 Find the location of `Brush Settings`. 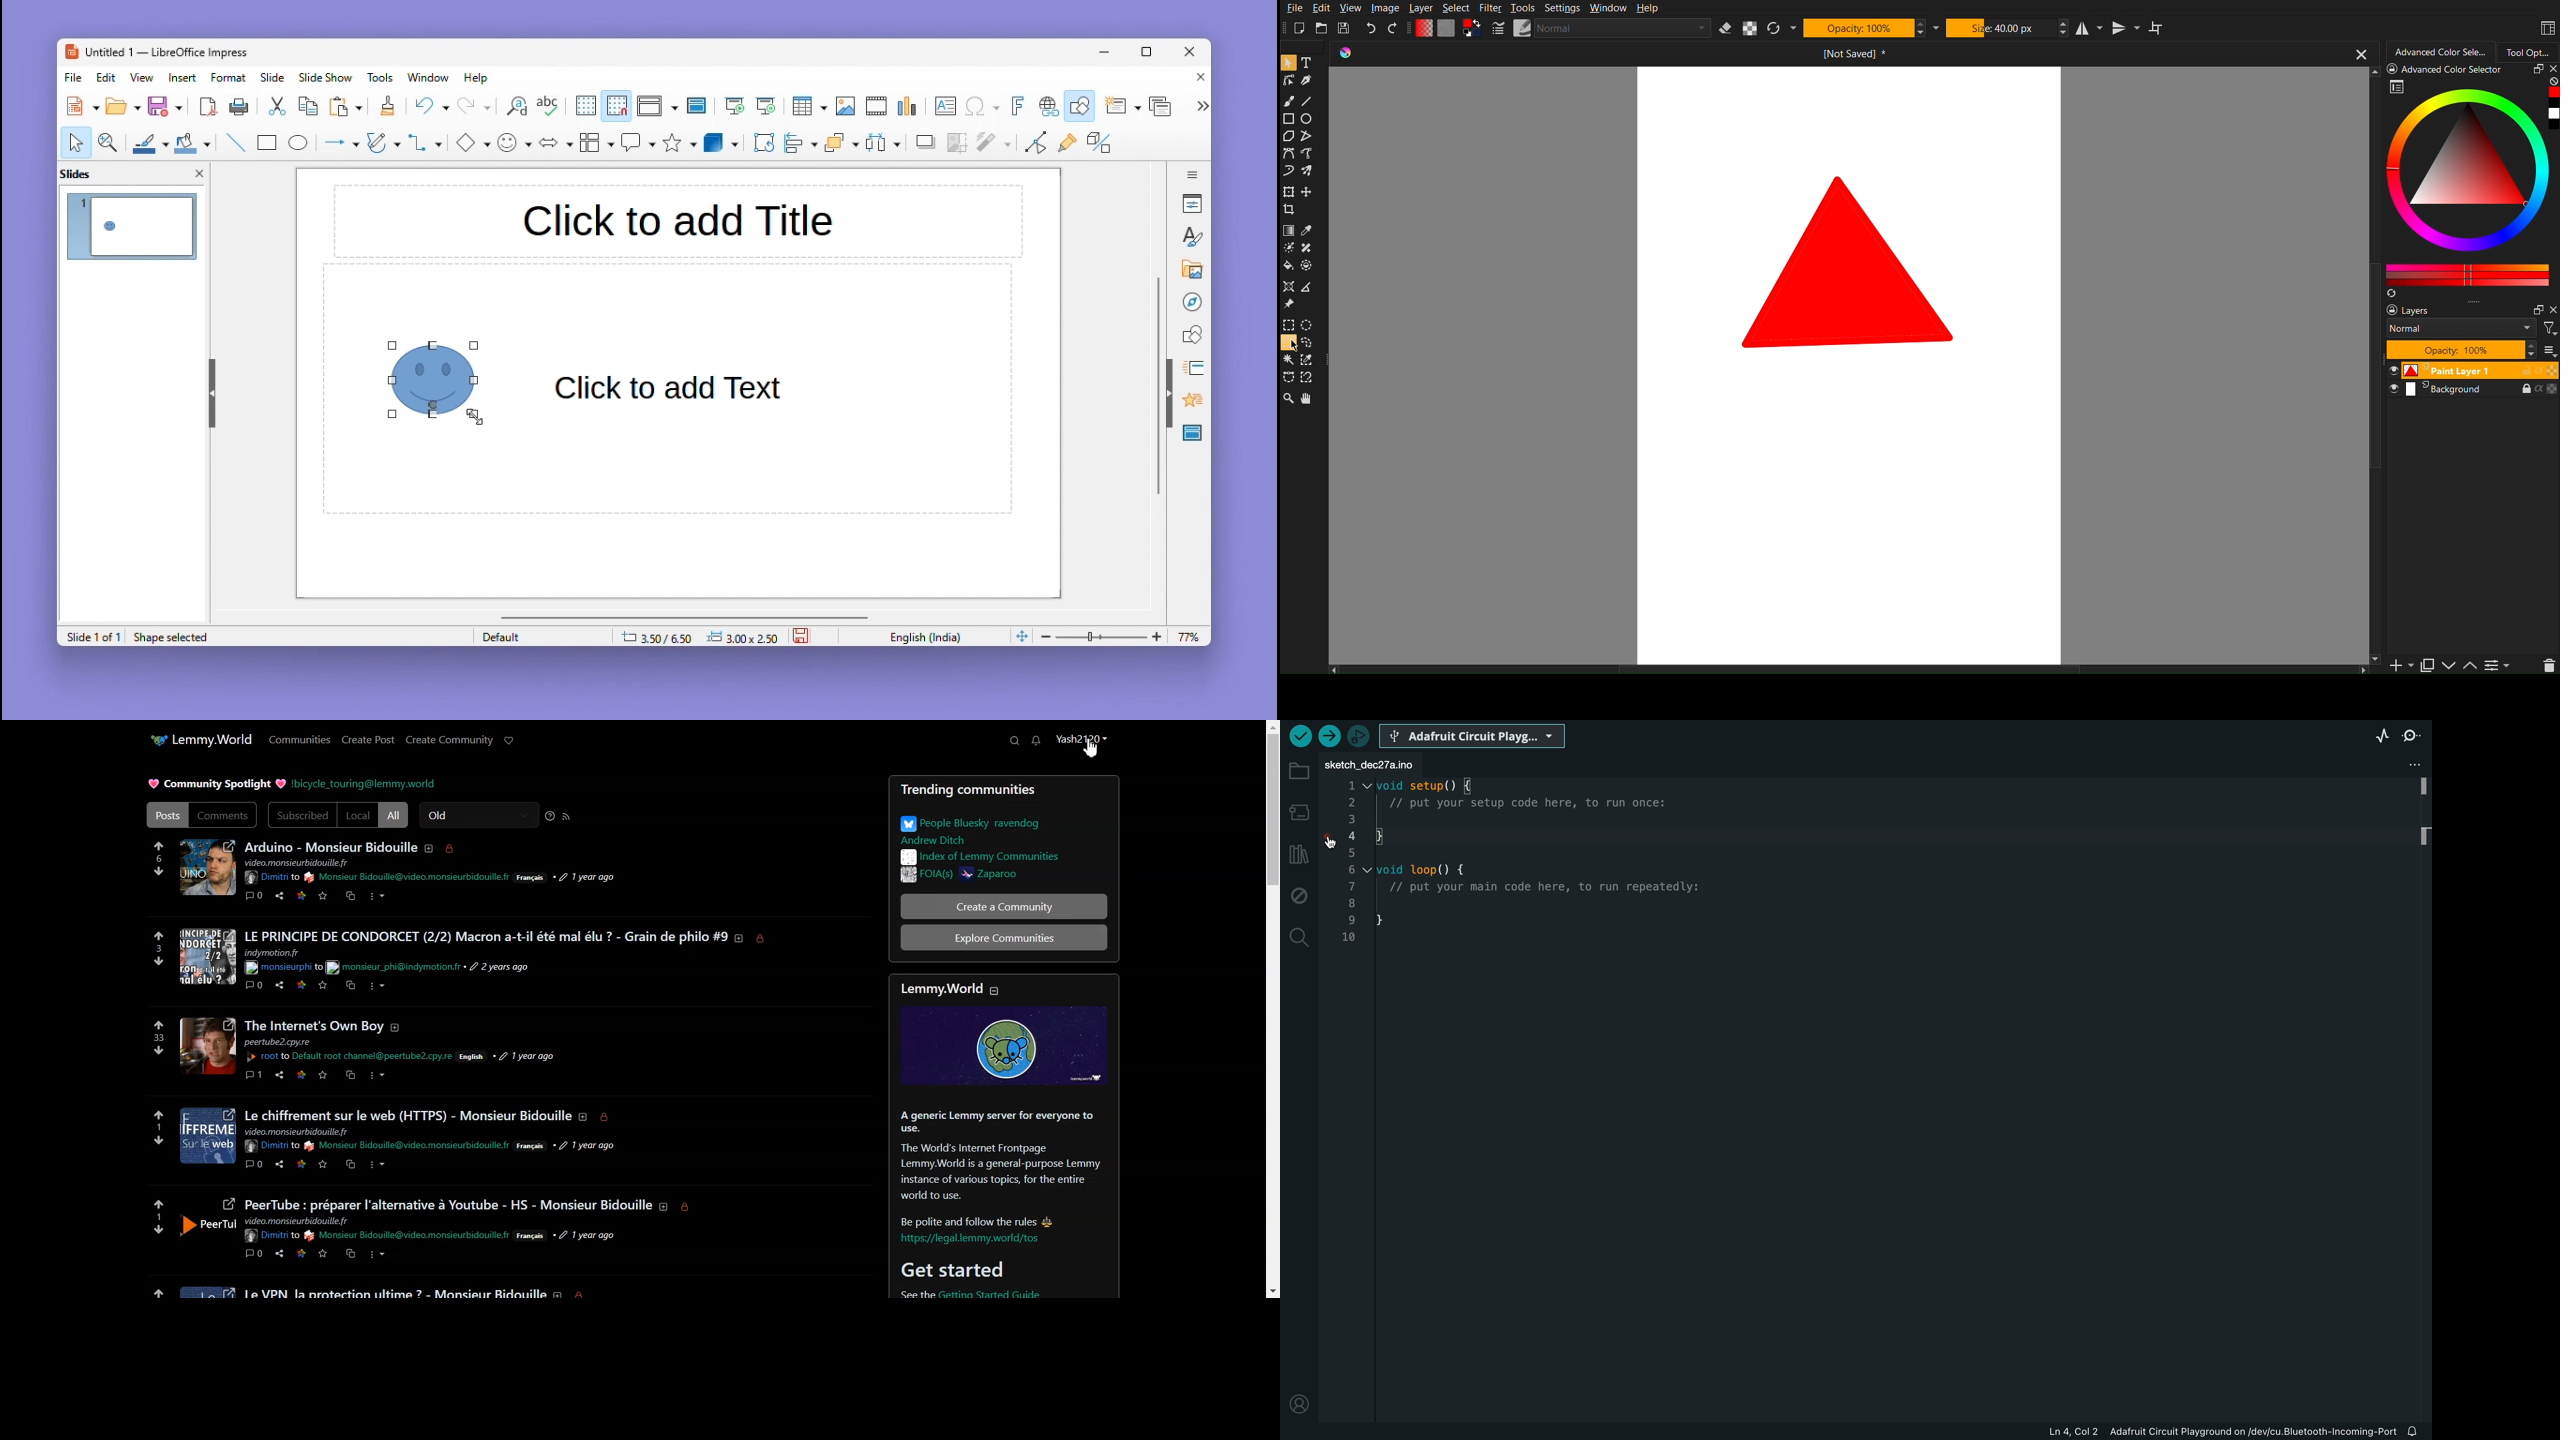

Brush Settings is located at coordinates (1597, 30).